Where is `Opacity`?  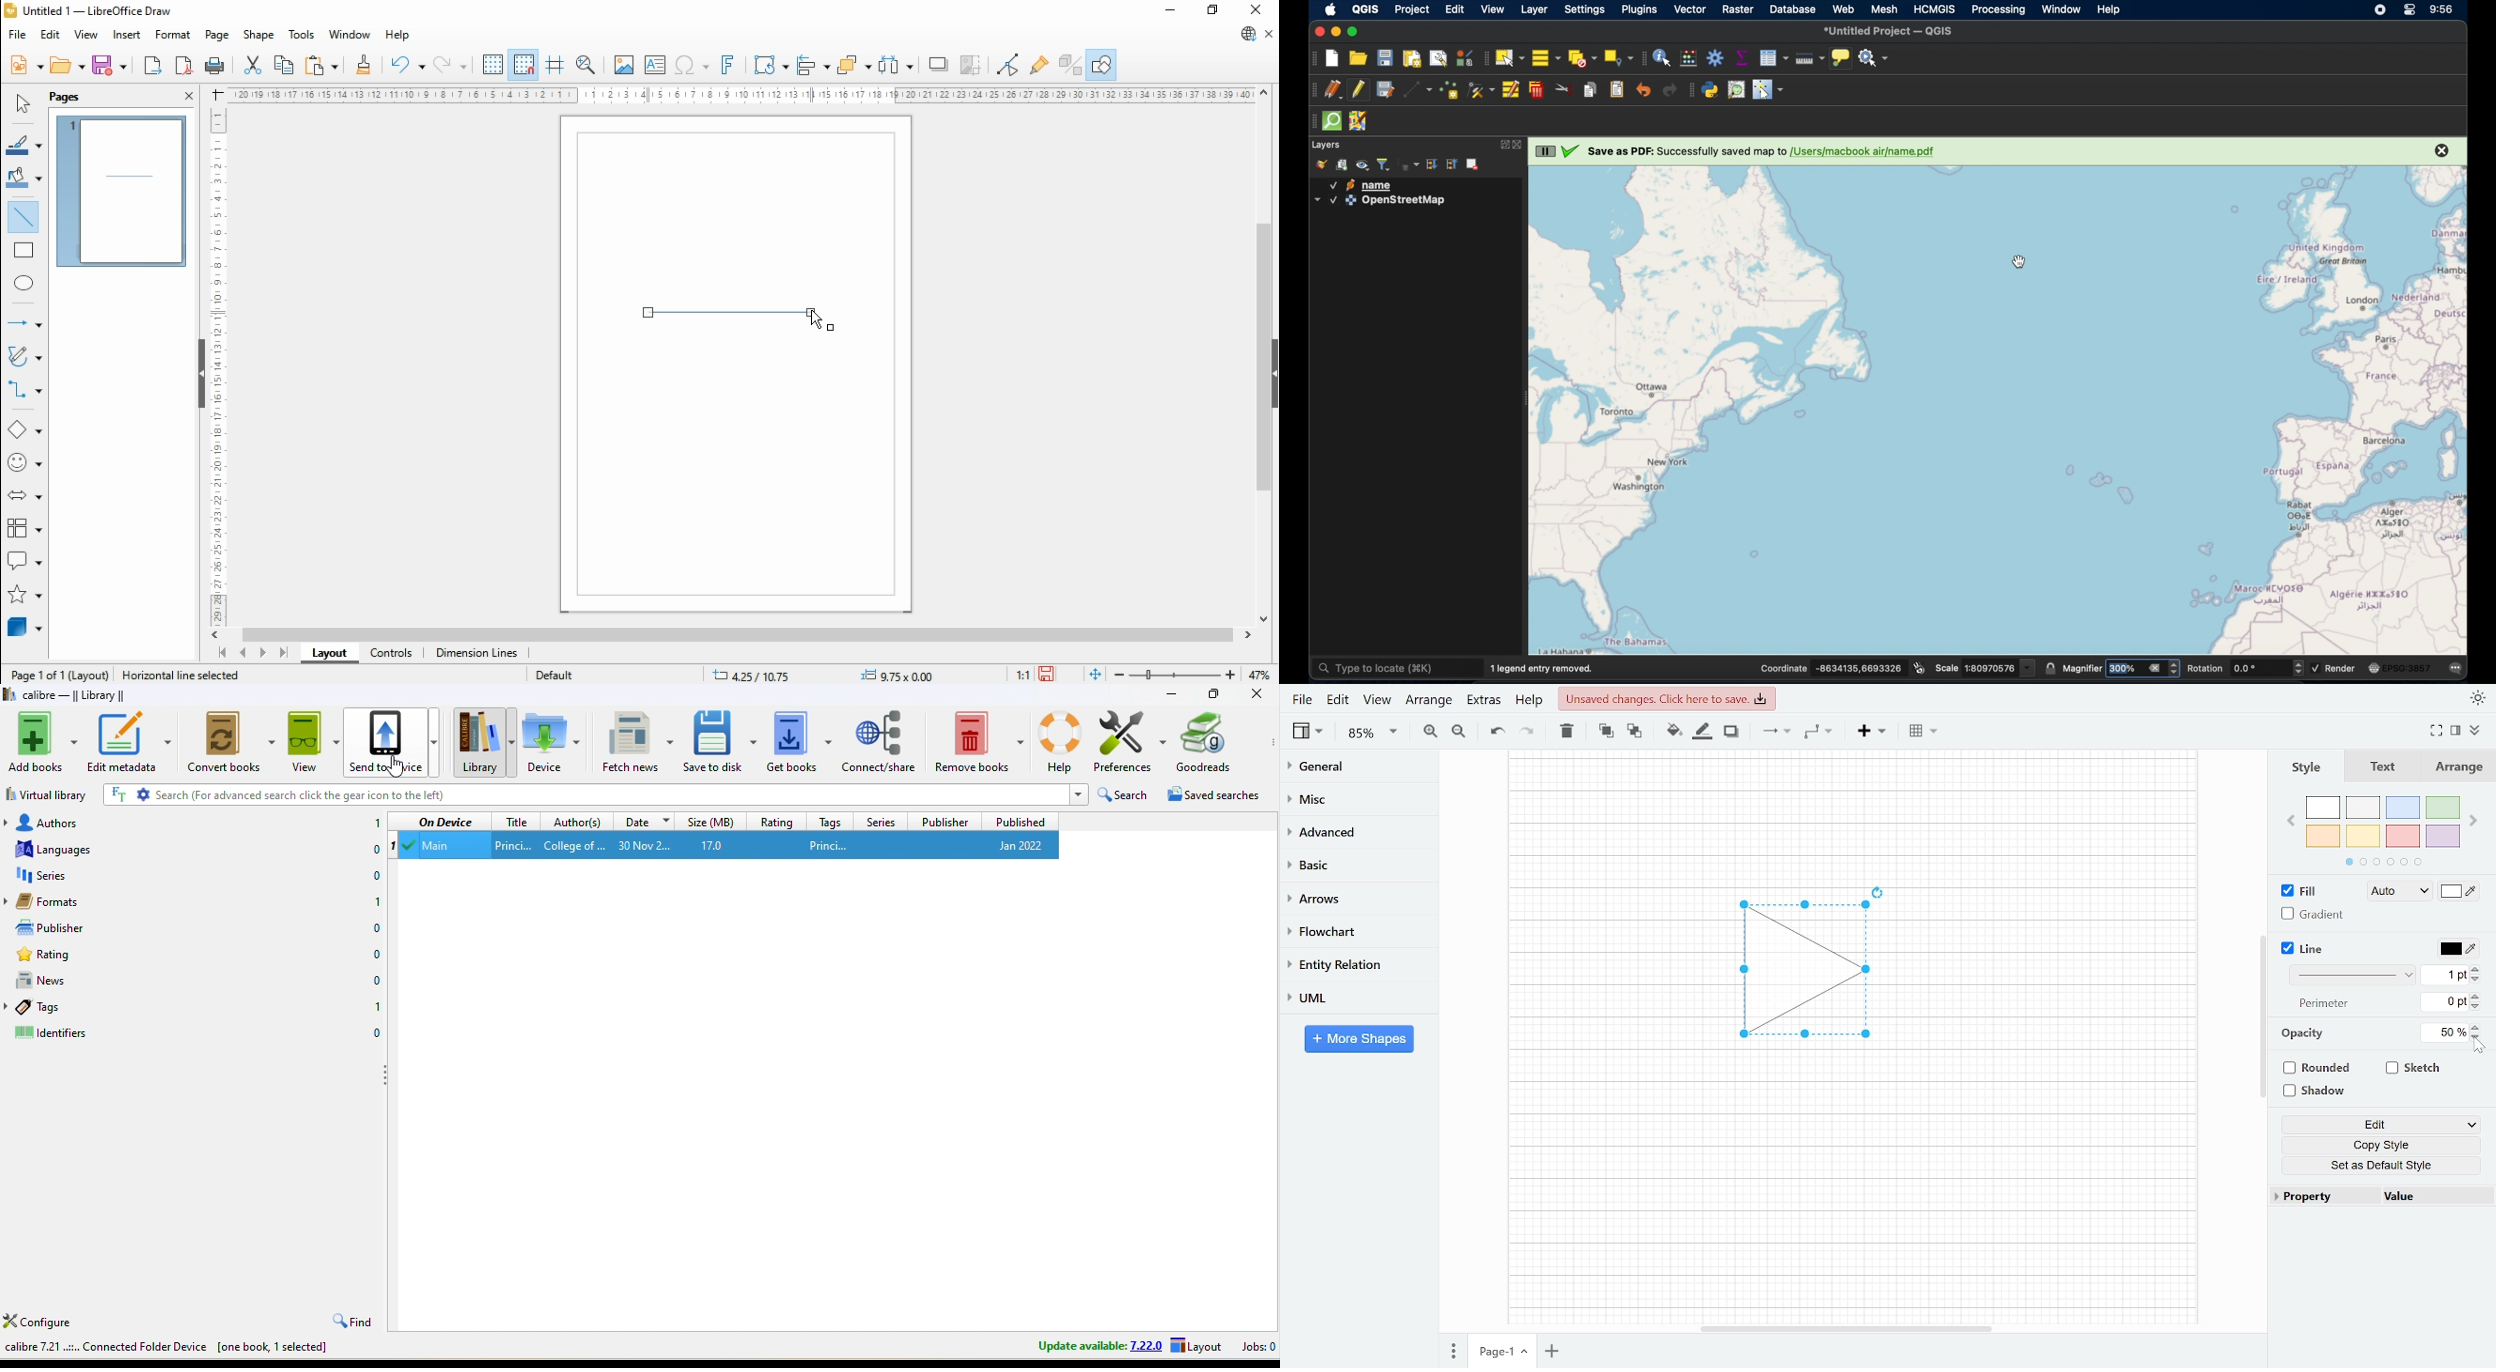
Opacity is located at coordinates (2304, 1034).